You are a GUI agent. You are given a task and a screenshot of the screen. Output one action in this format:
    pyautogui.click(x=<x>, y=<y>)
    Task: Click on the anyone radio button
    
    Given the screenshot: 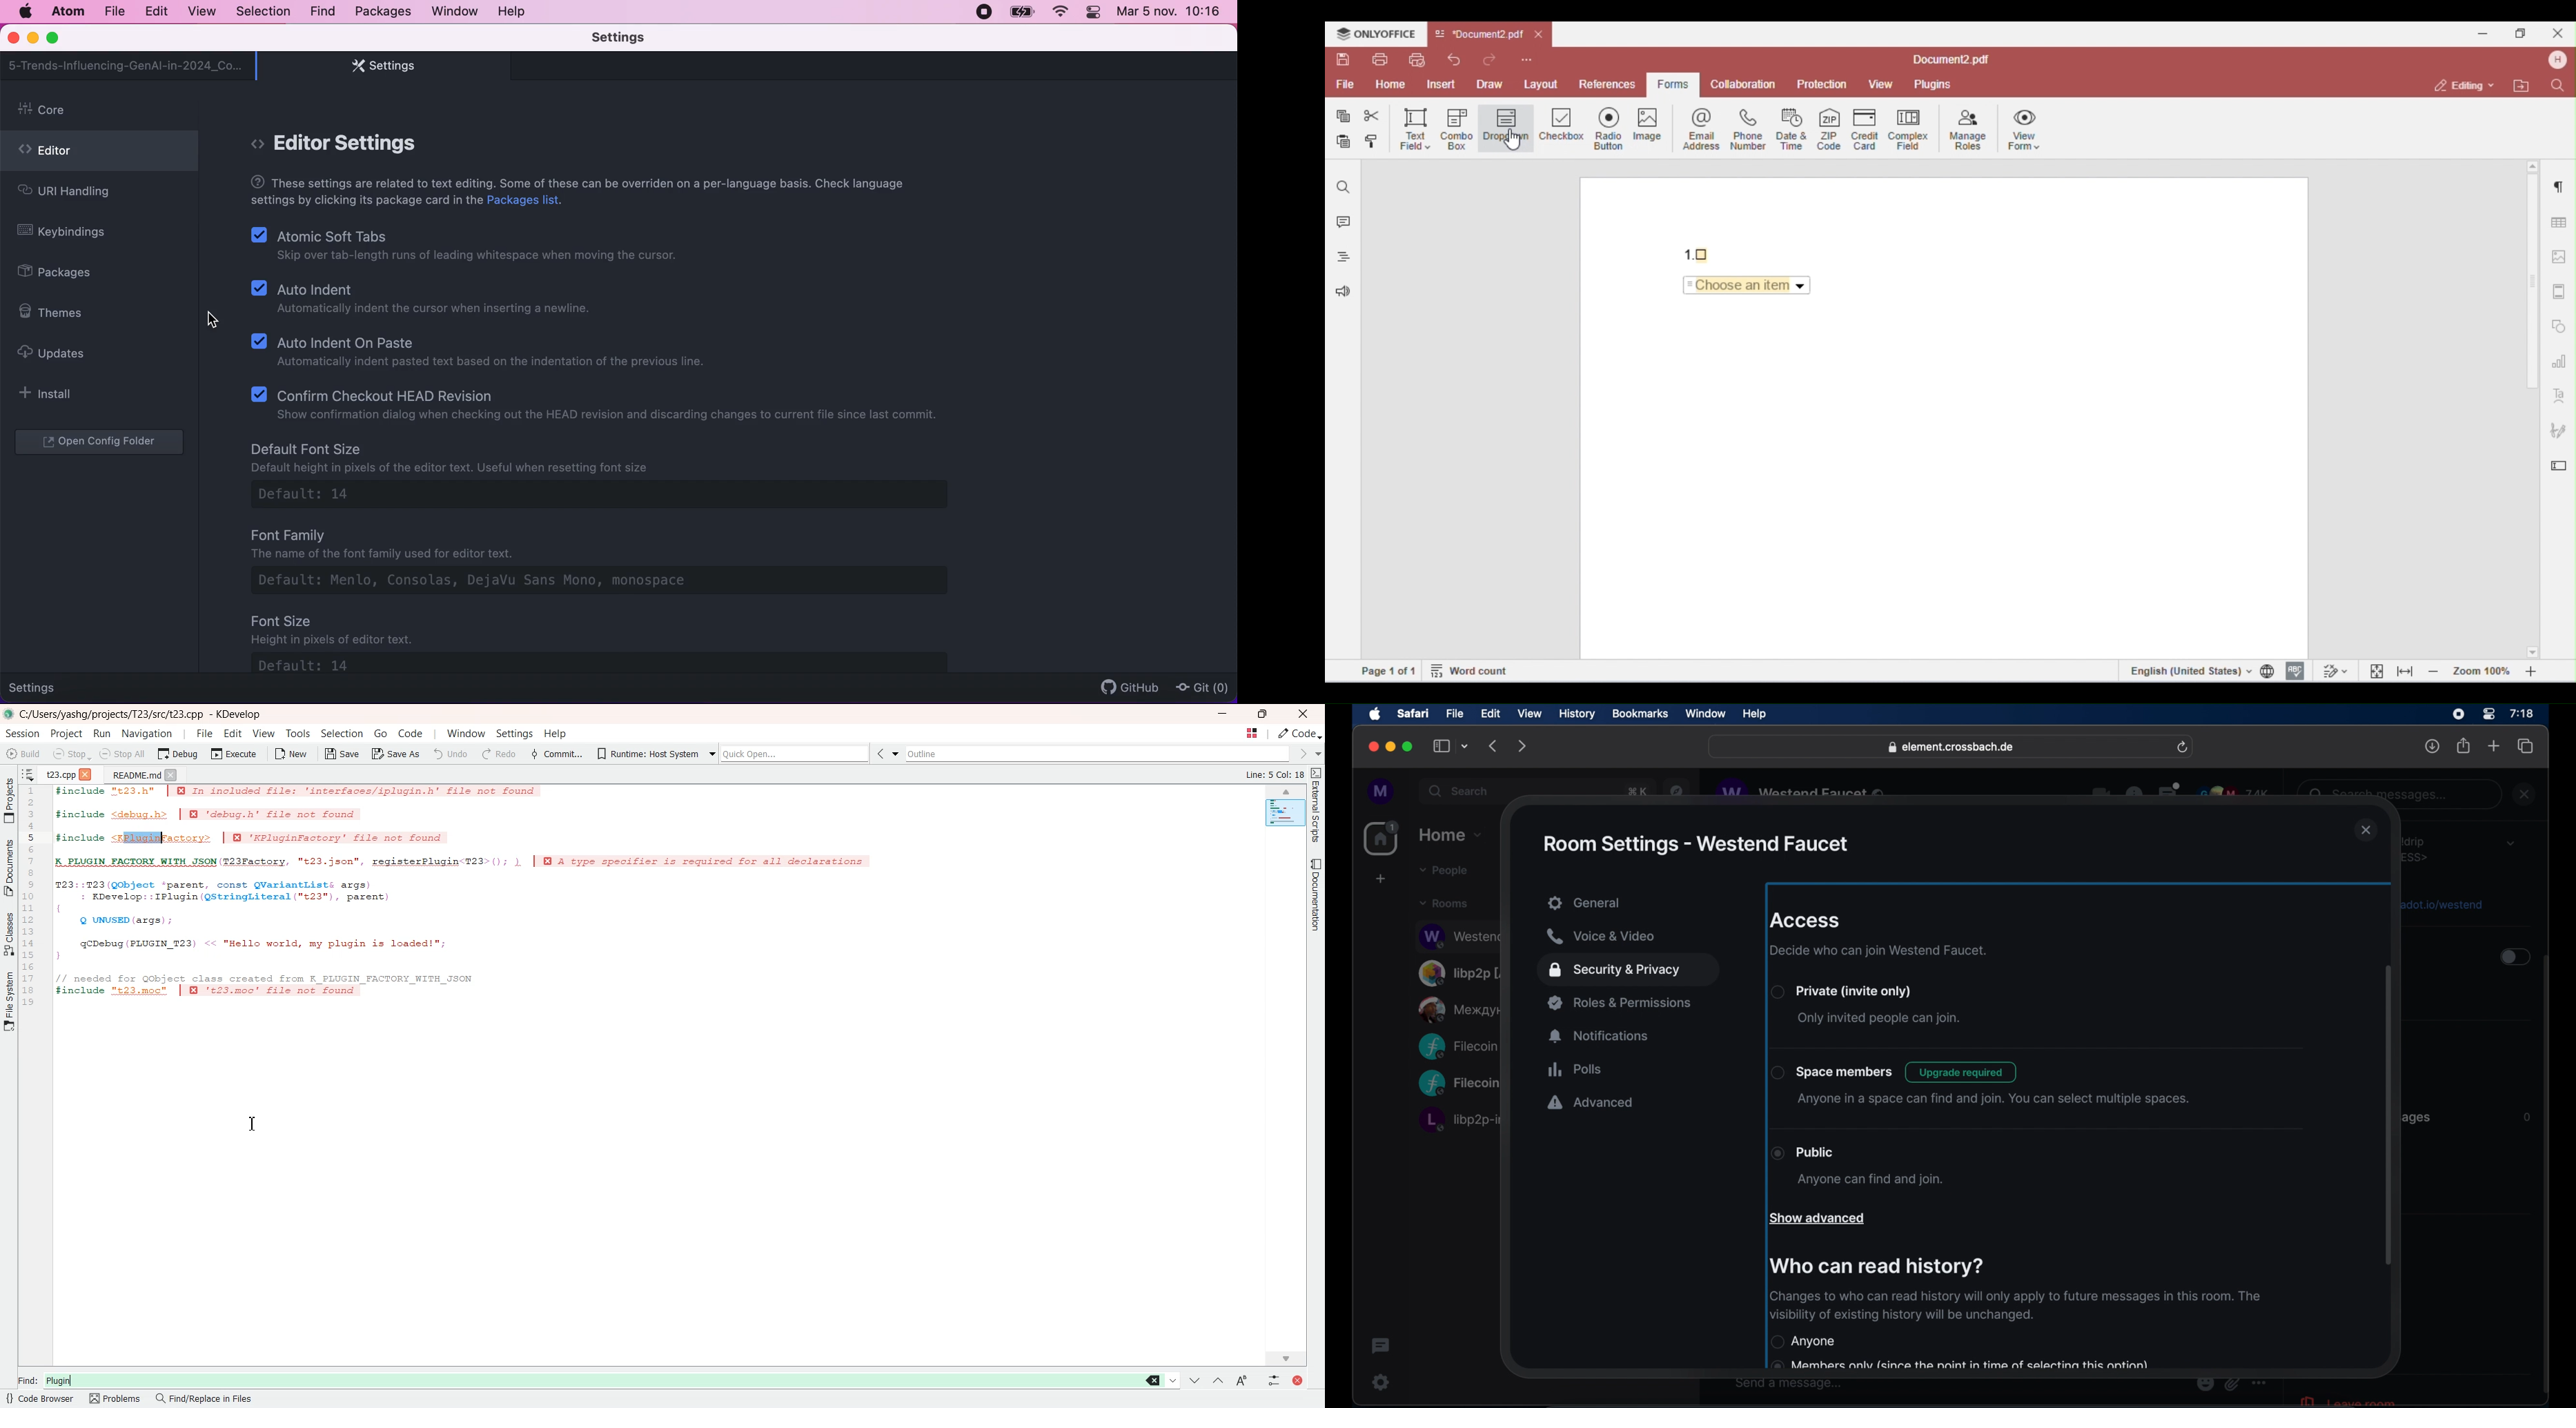 What is the action you would take?
    pyautogui.click(x=1802, y=1342)
    